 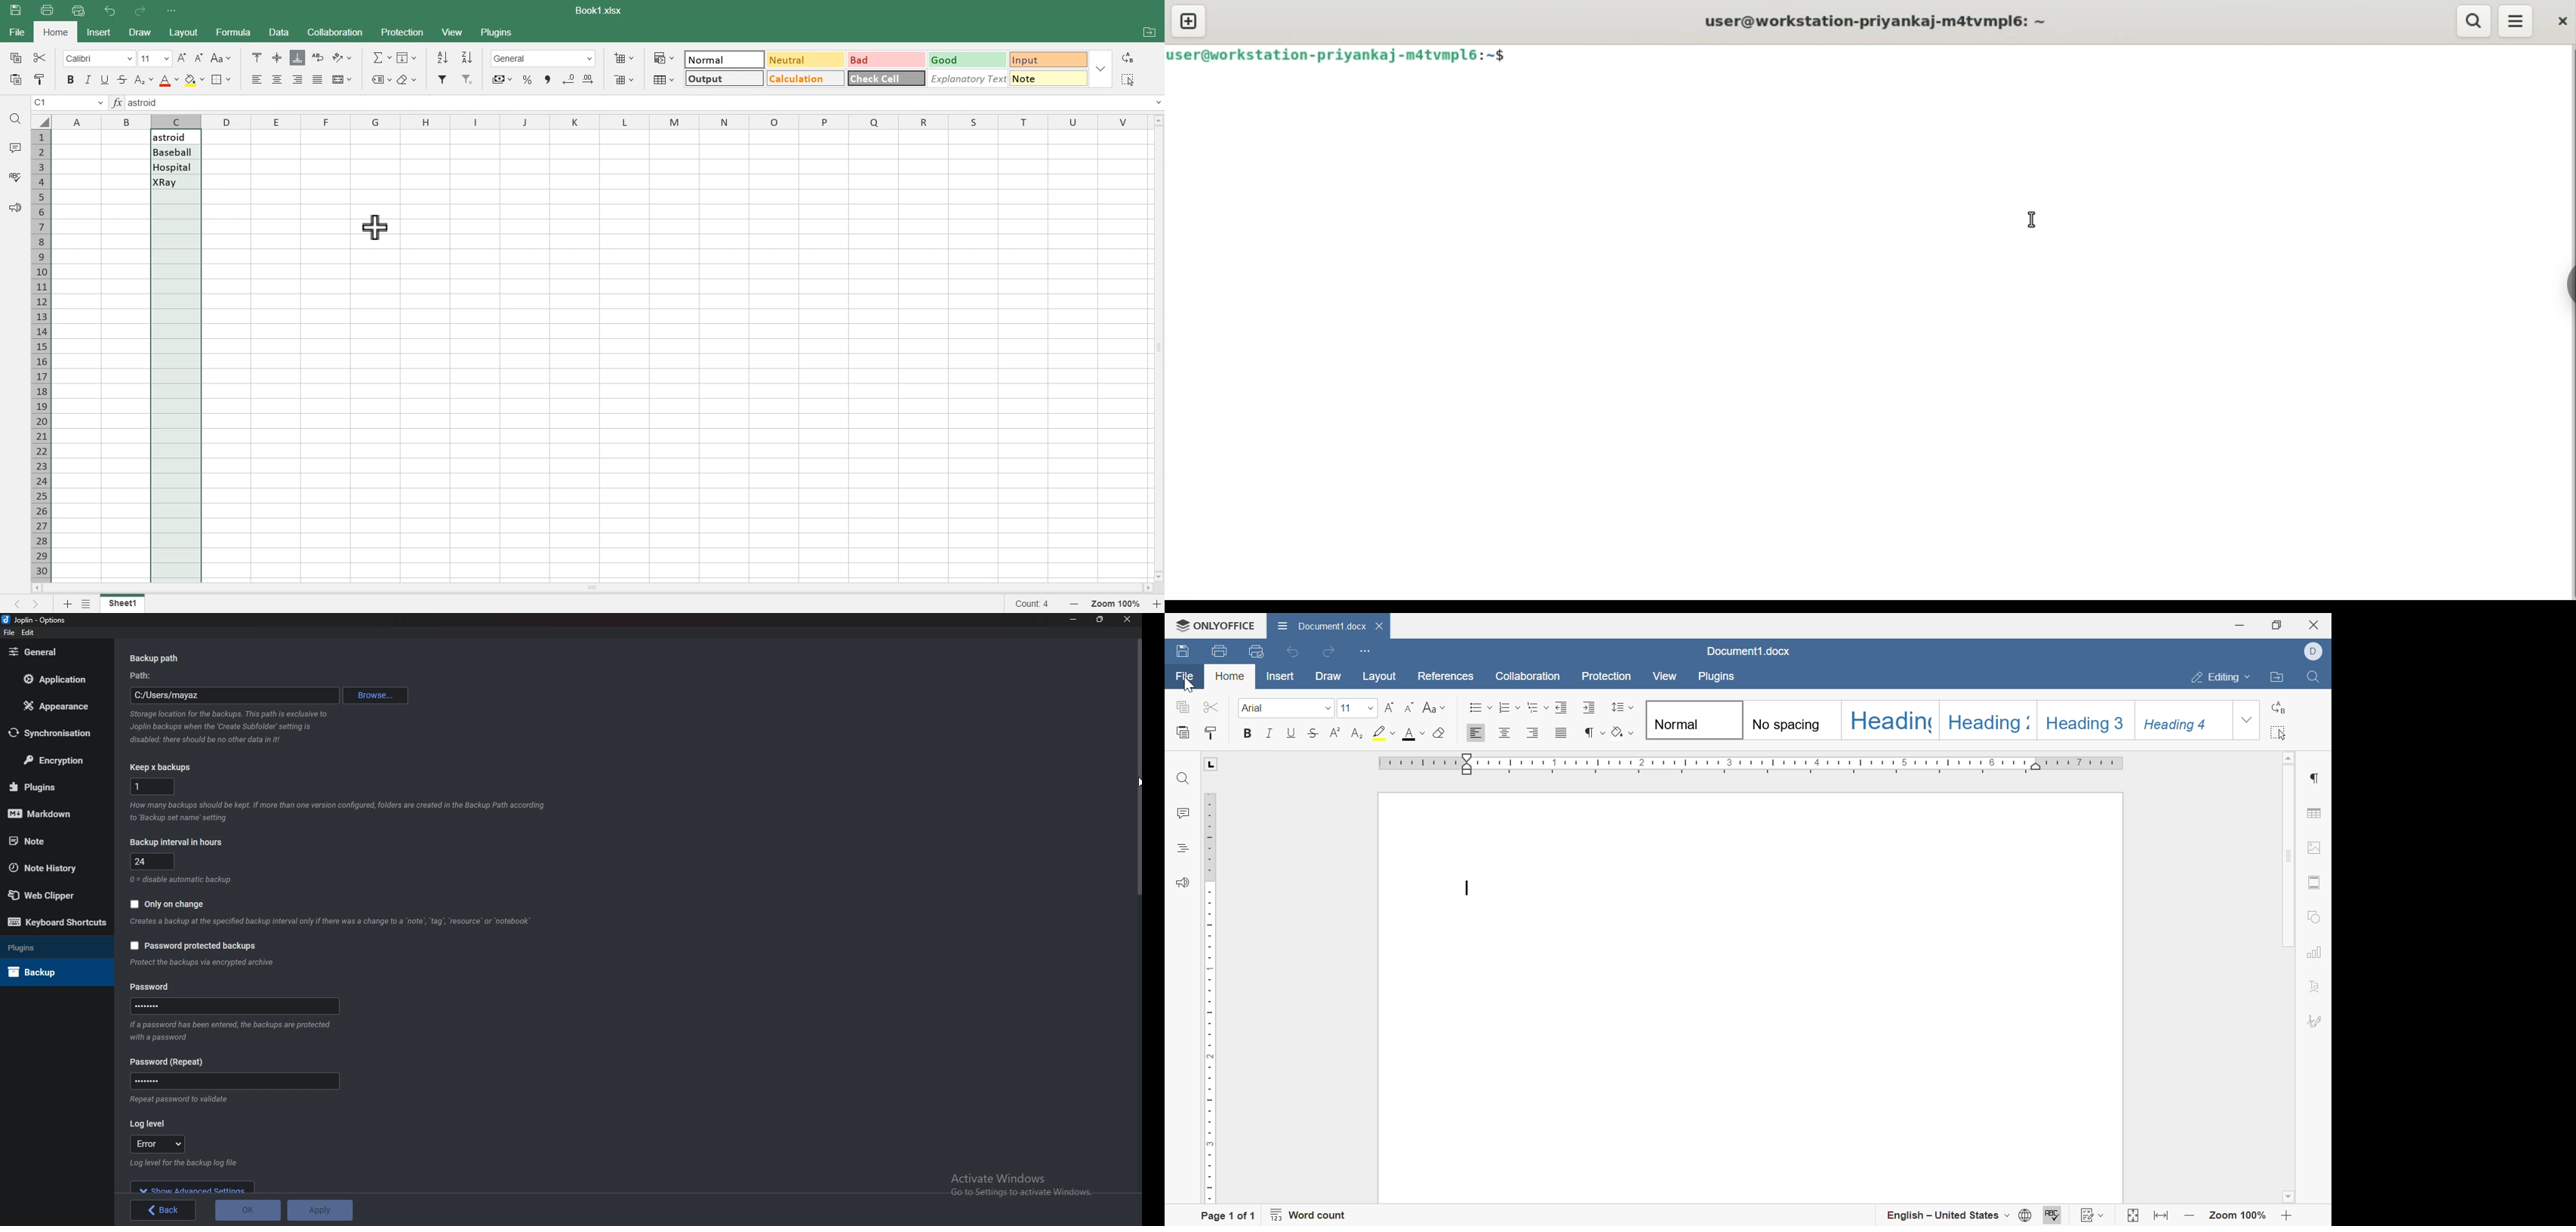 What do you see at coordinates (1189, 21) in the screenshot?
I see `new tab` at bounding box center [1189, 21].